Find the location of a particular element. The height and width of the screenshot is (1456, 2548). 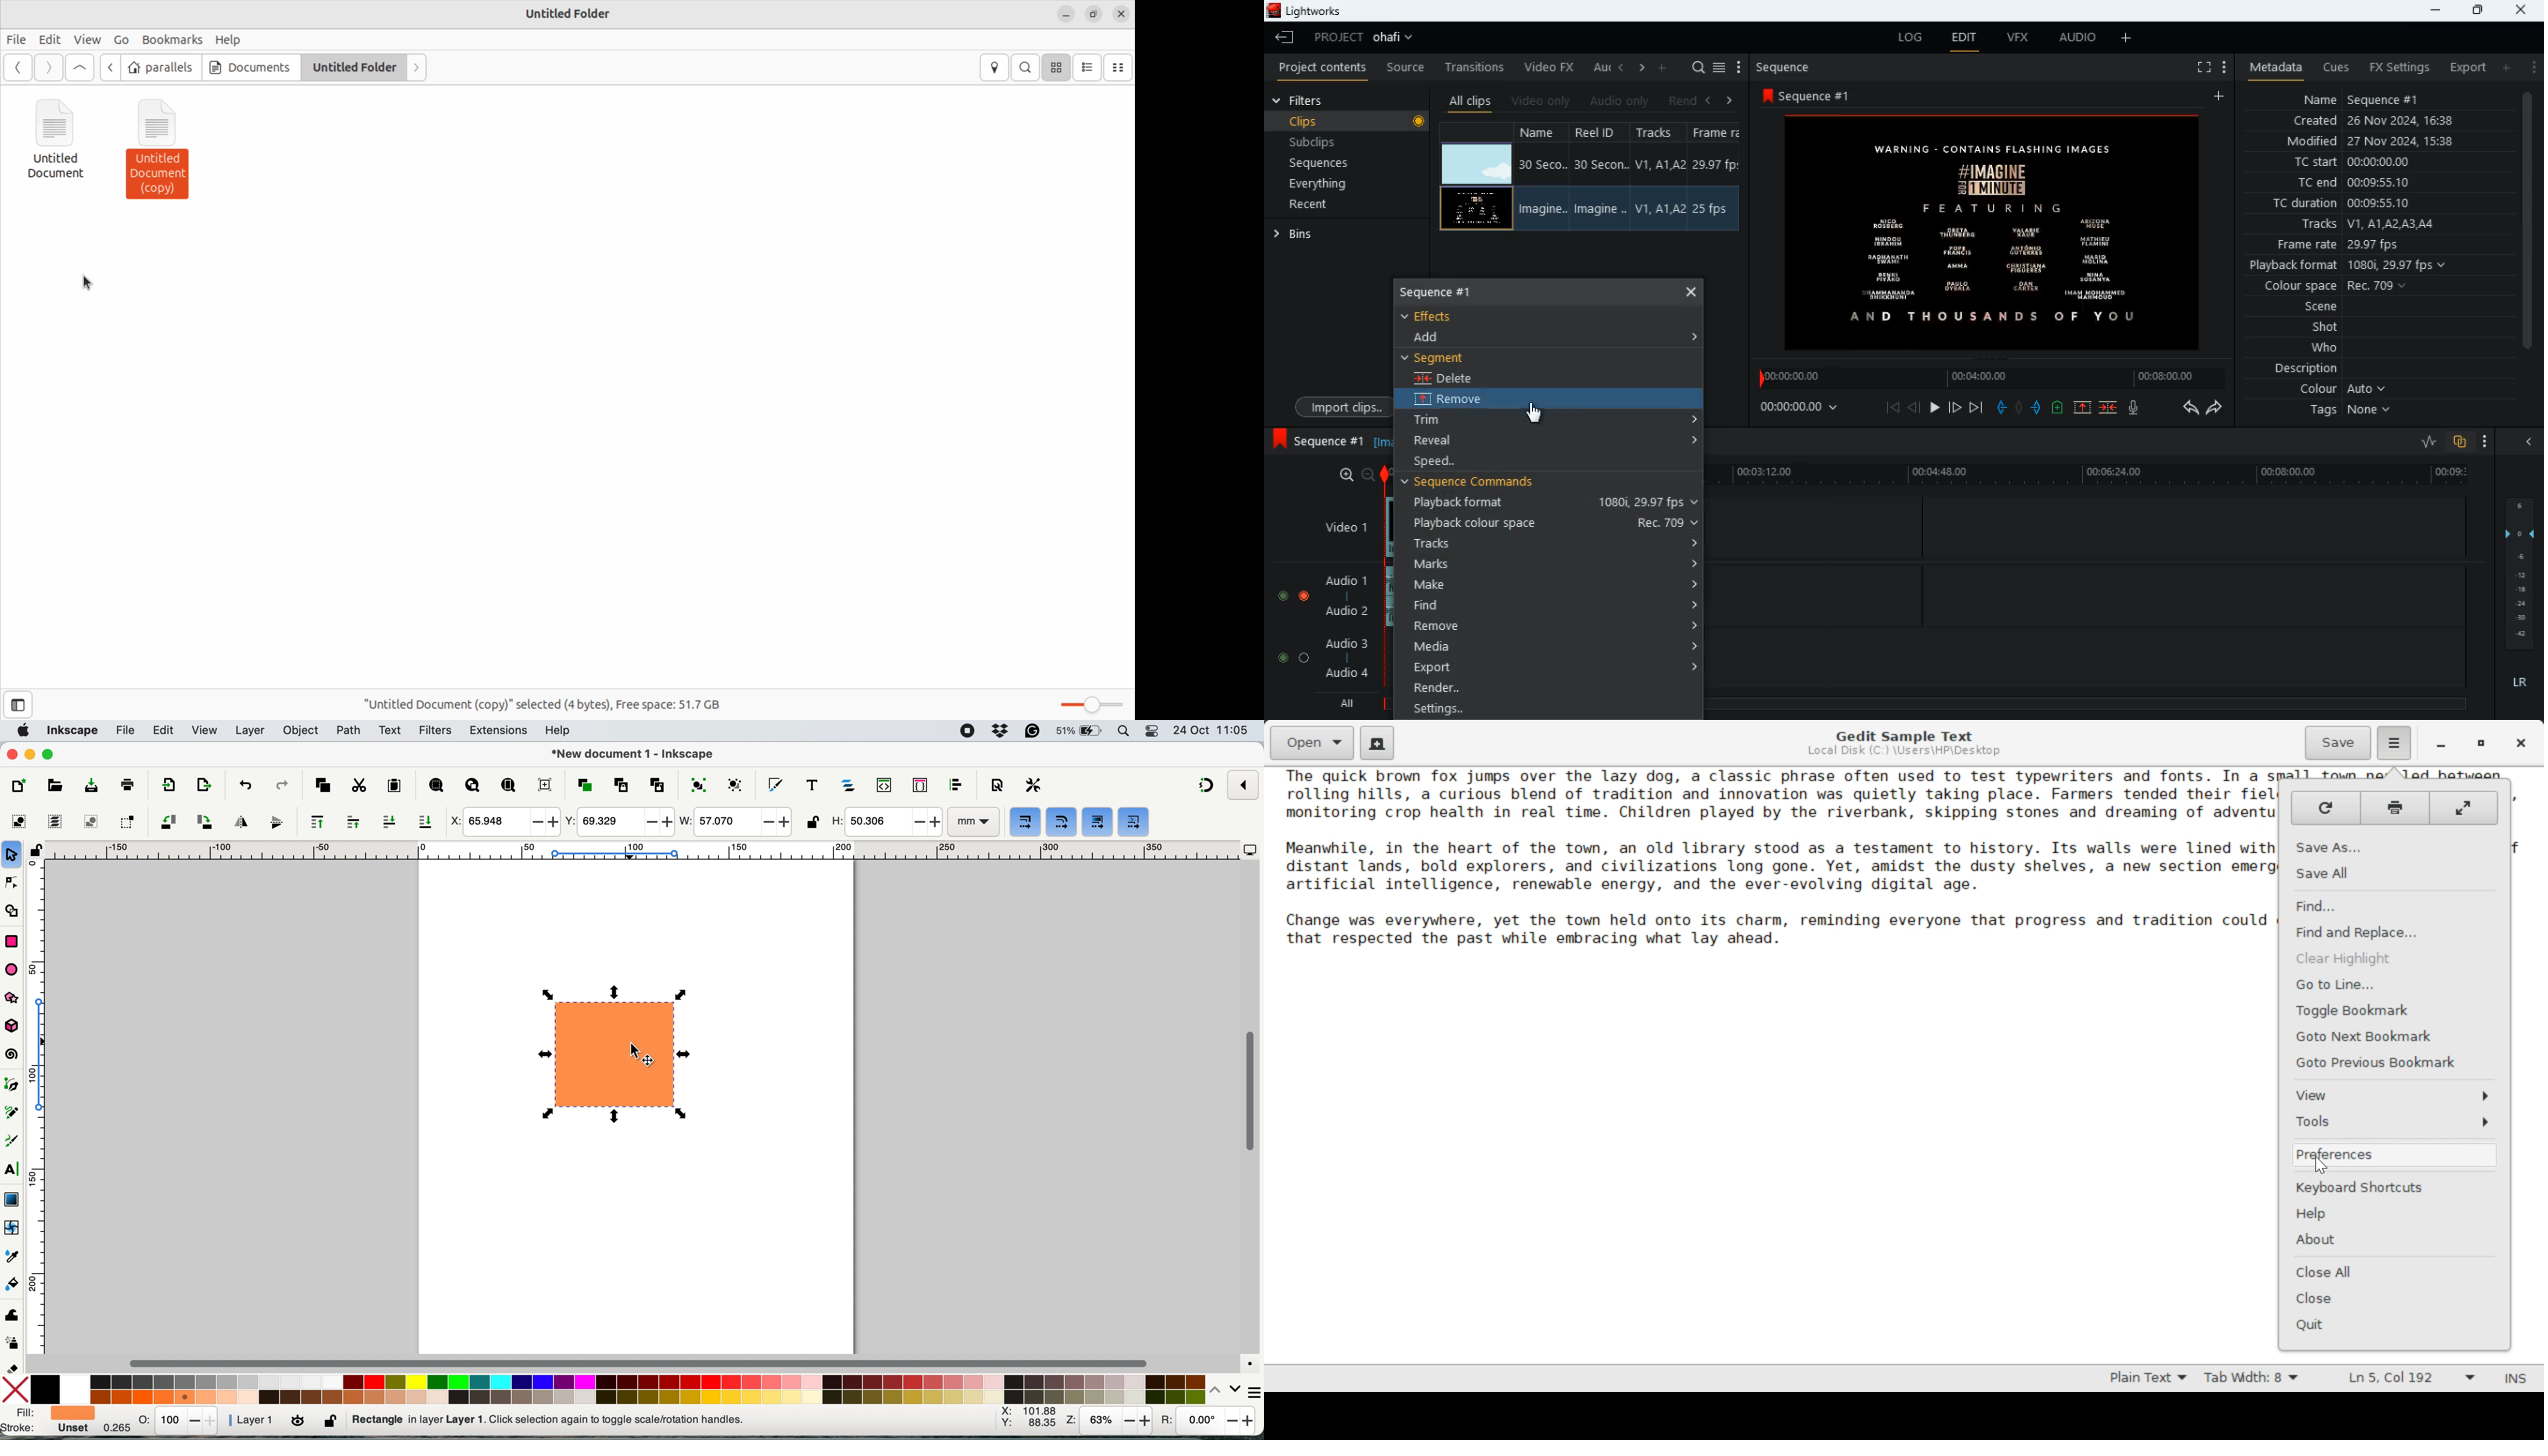

Quit is located at coordinates (2320, 1324).